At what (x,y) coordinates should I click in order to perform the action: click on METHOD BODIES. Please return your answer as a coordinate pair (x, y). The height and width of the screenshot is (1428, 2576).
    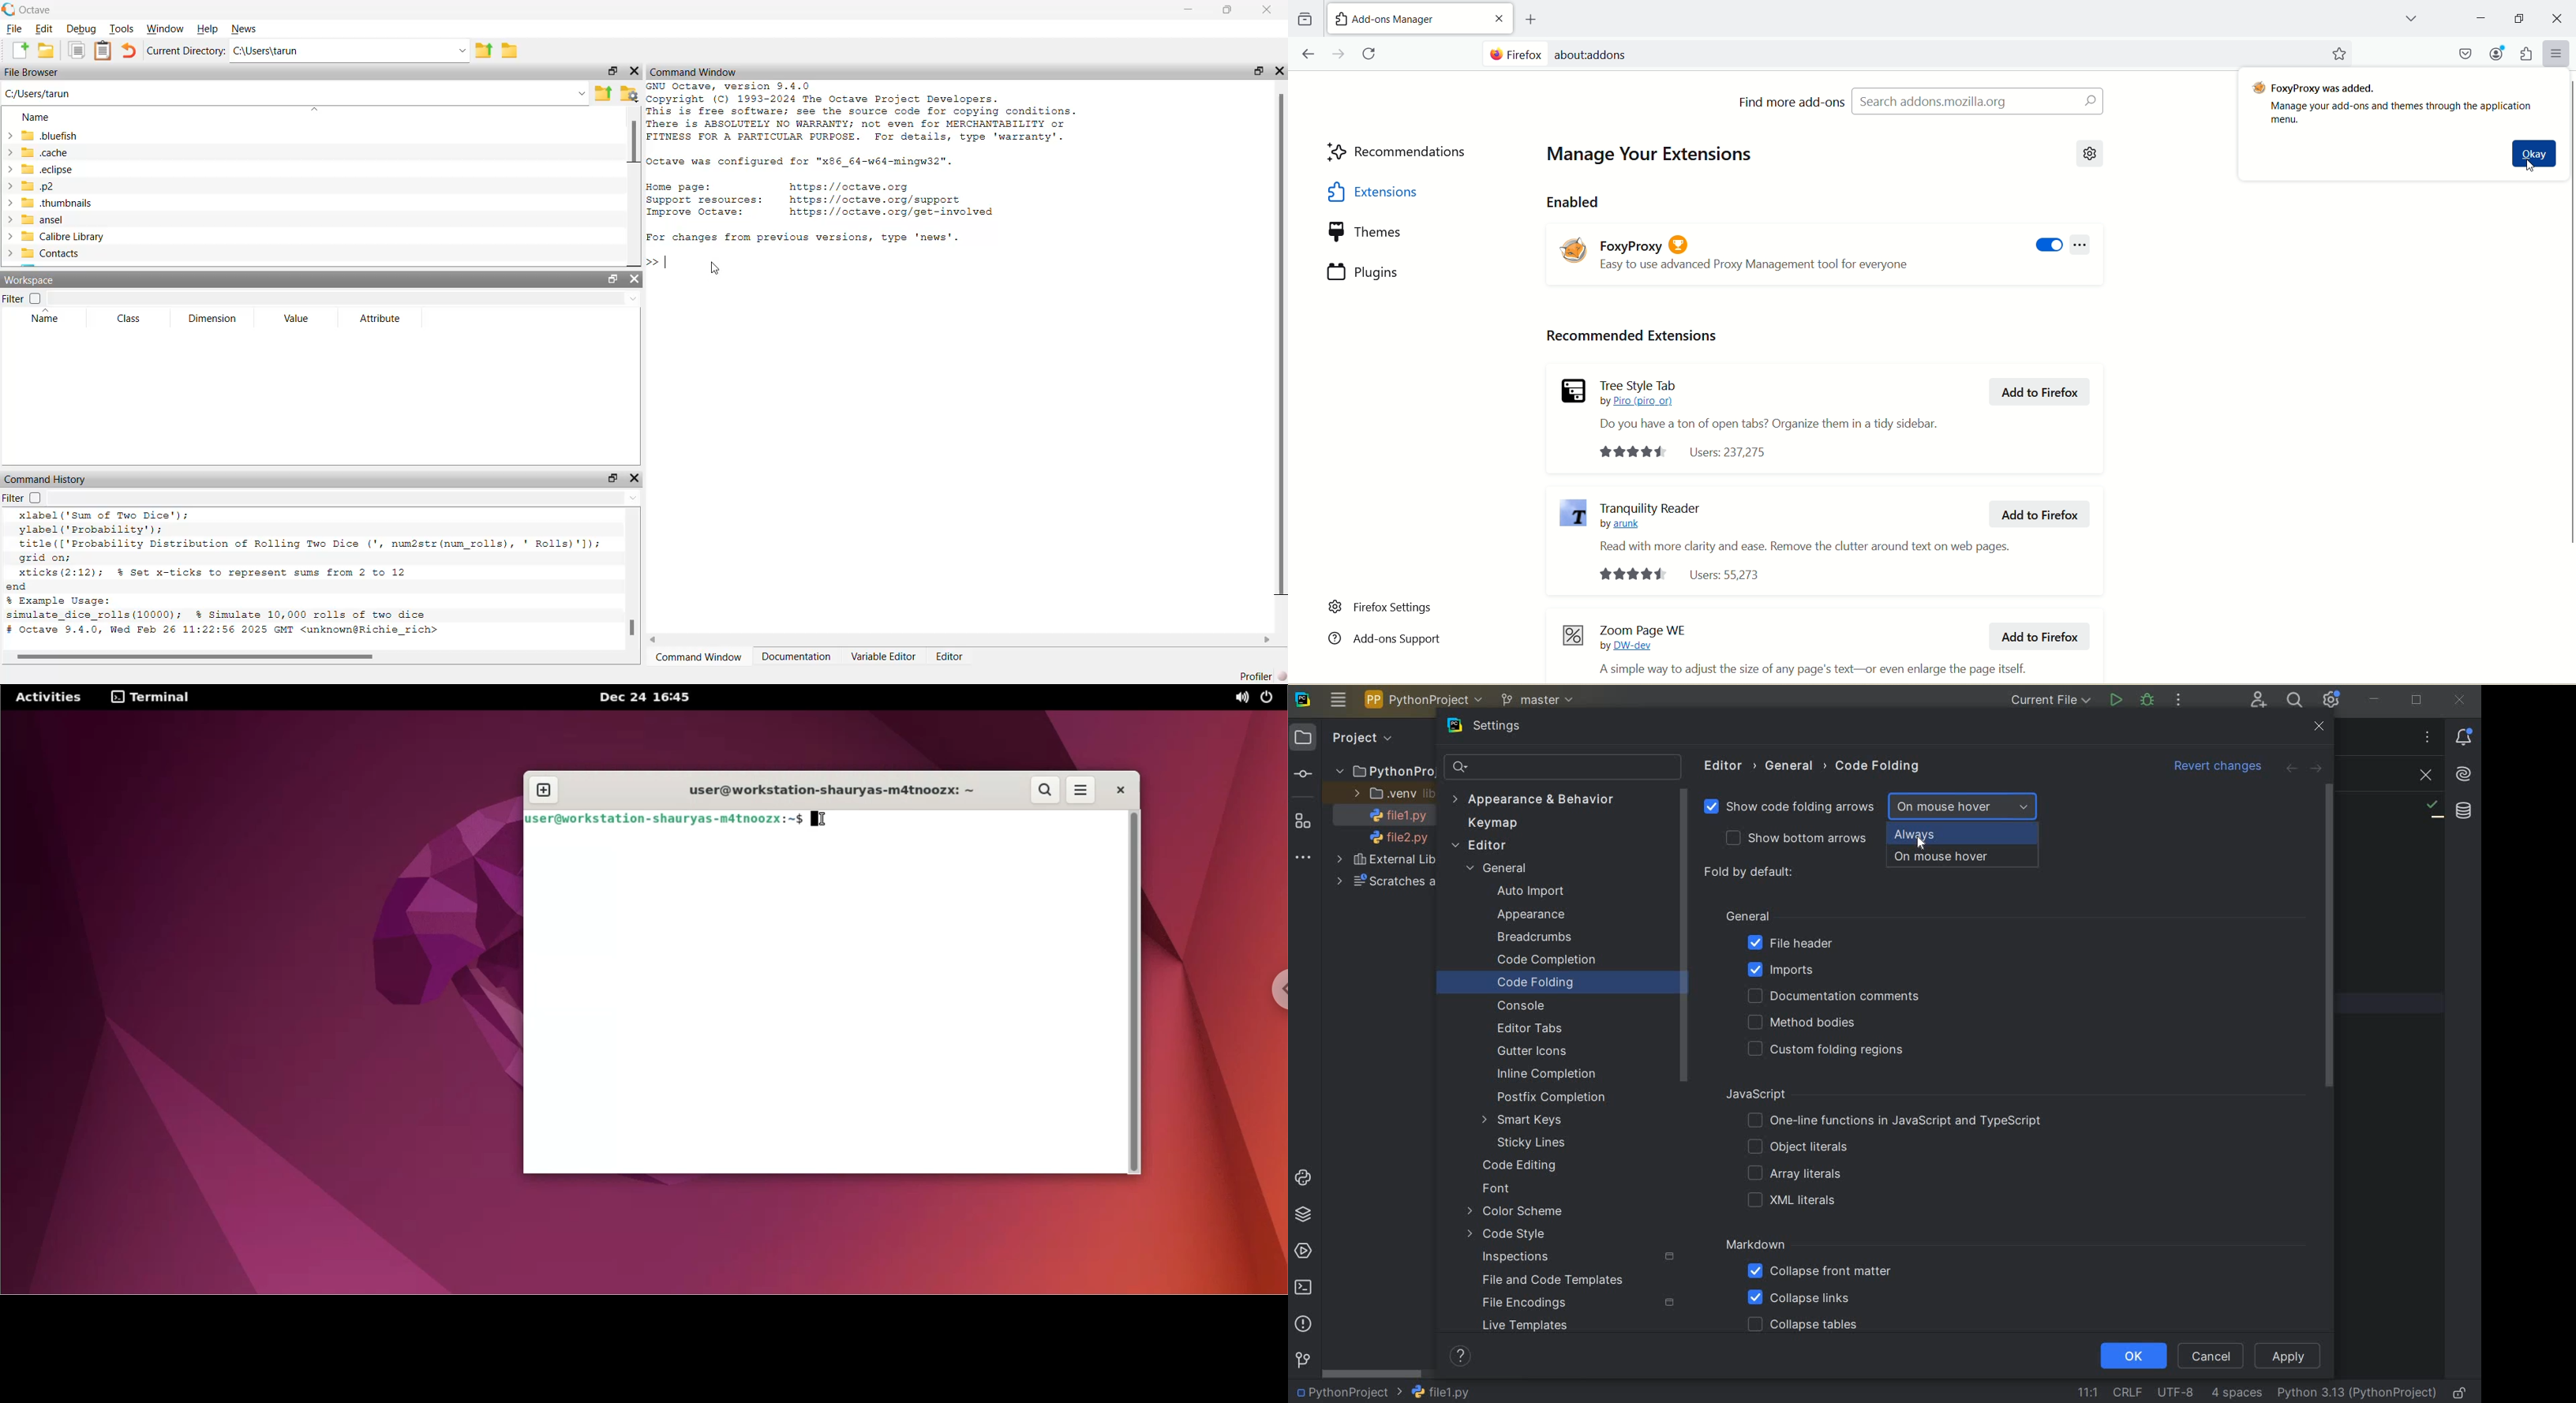
    Looking at the image, I should click on (1805, 1023).